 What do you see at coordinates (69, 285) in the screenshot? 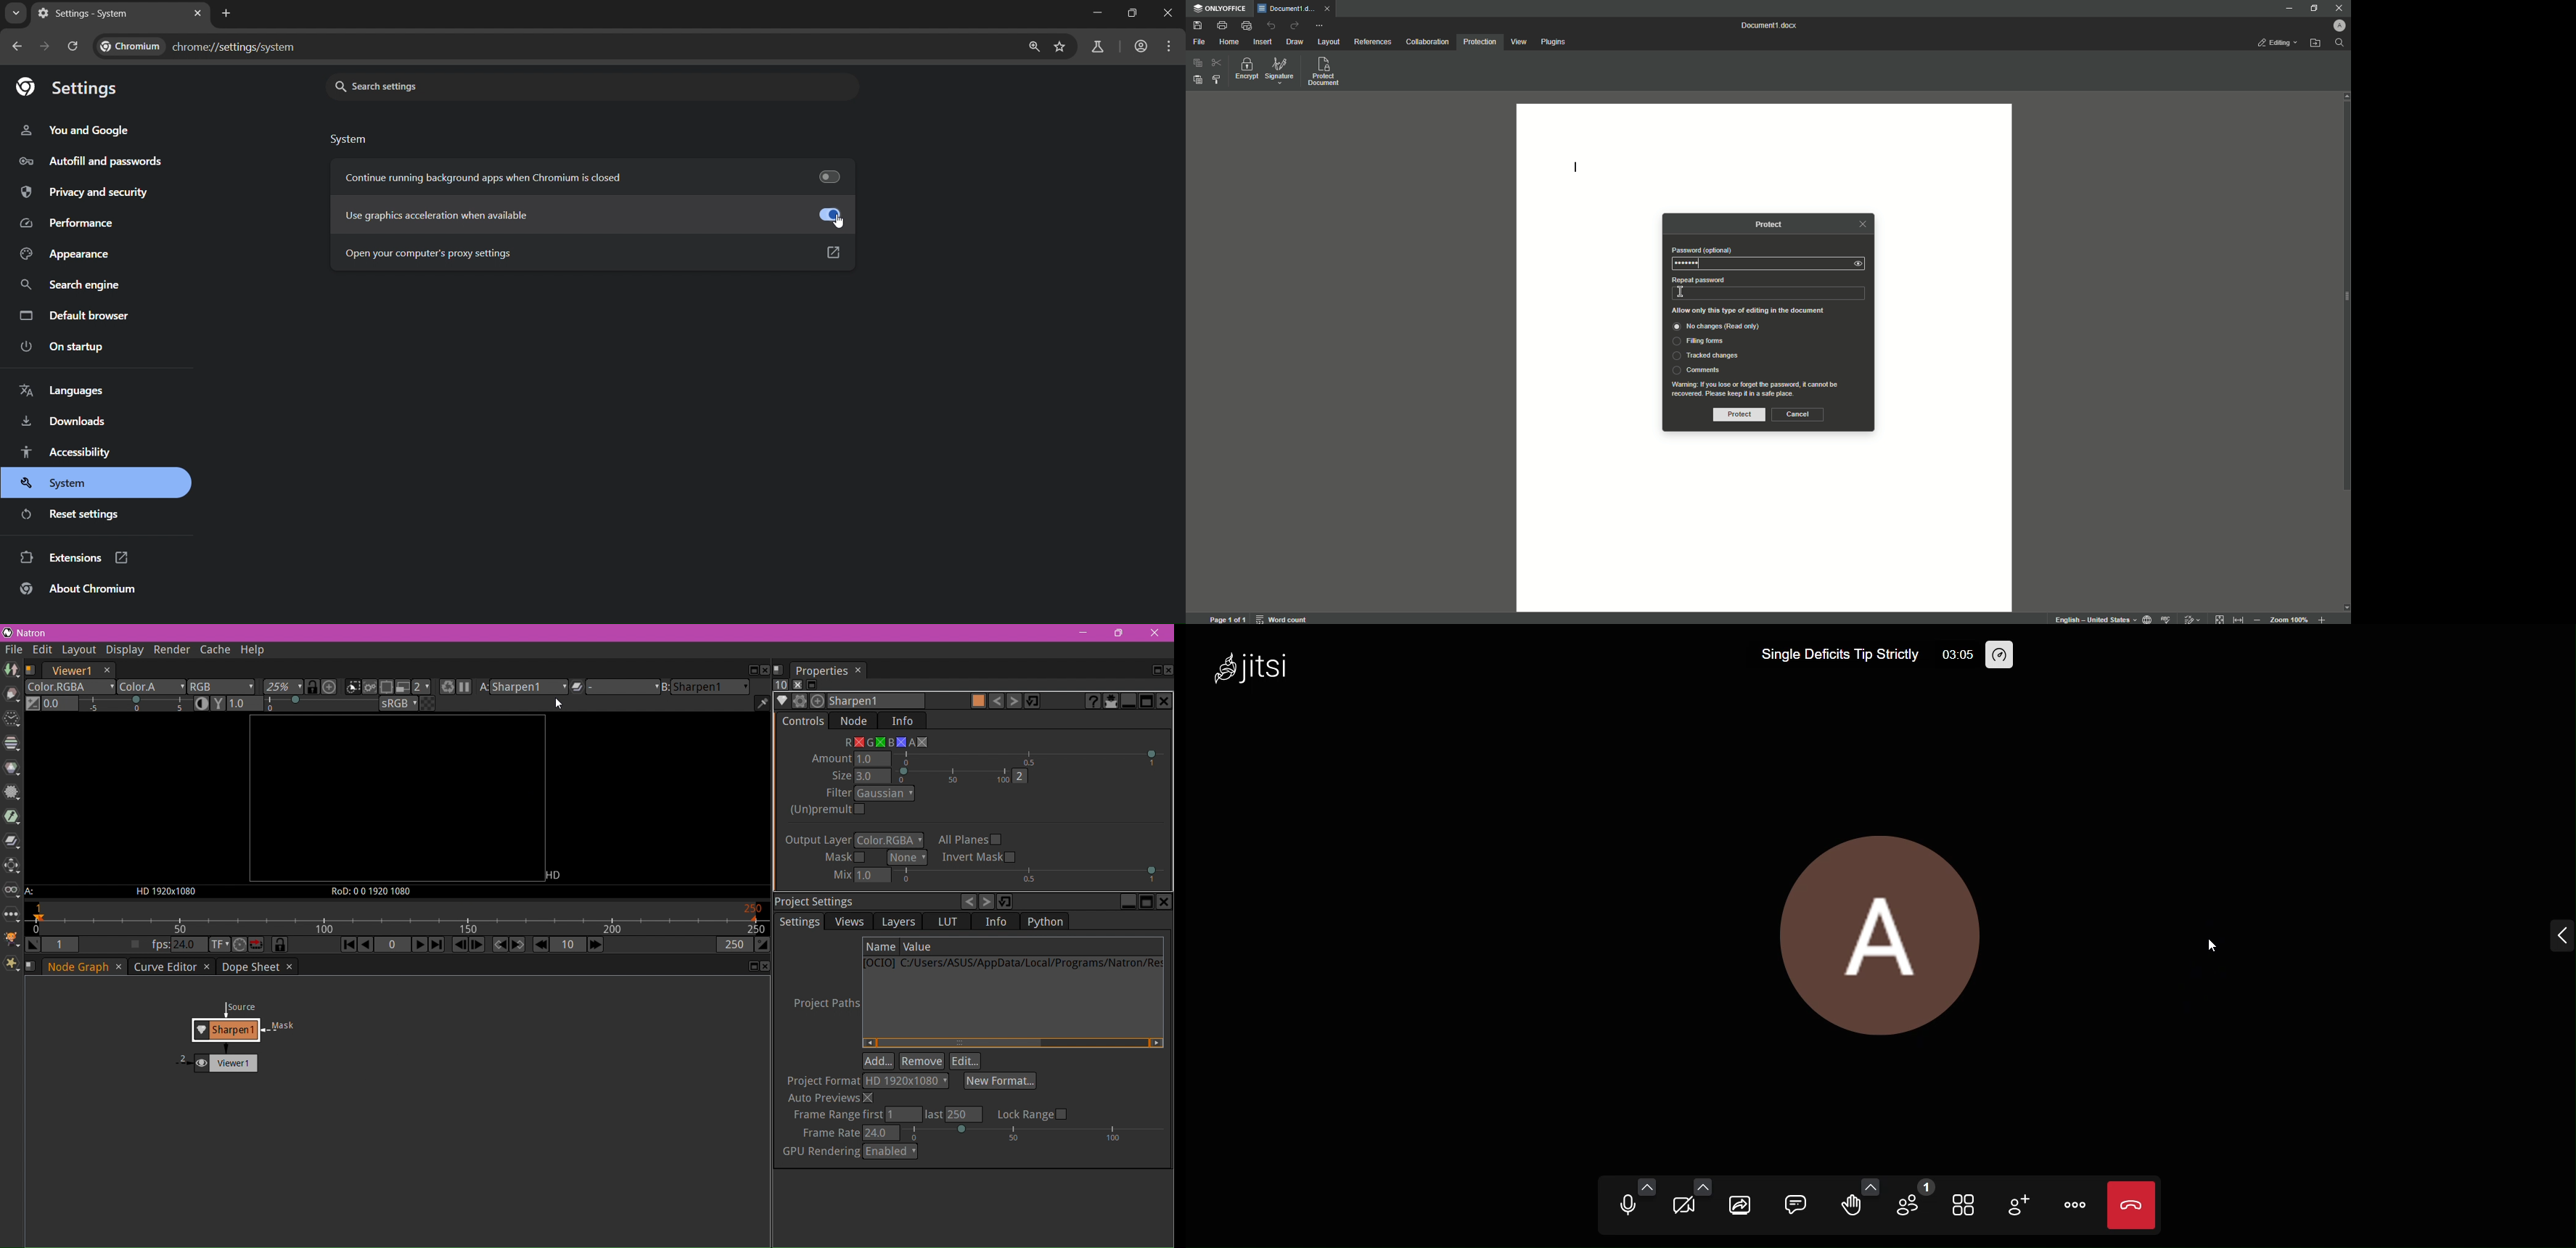
I see `search engine` at bounding box center [69, 285].